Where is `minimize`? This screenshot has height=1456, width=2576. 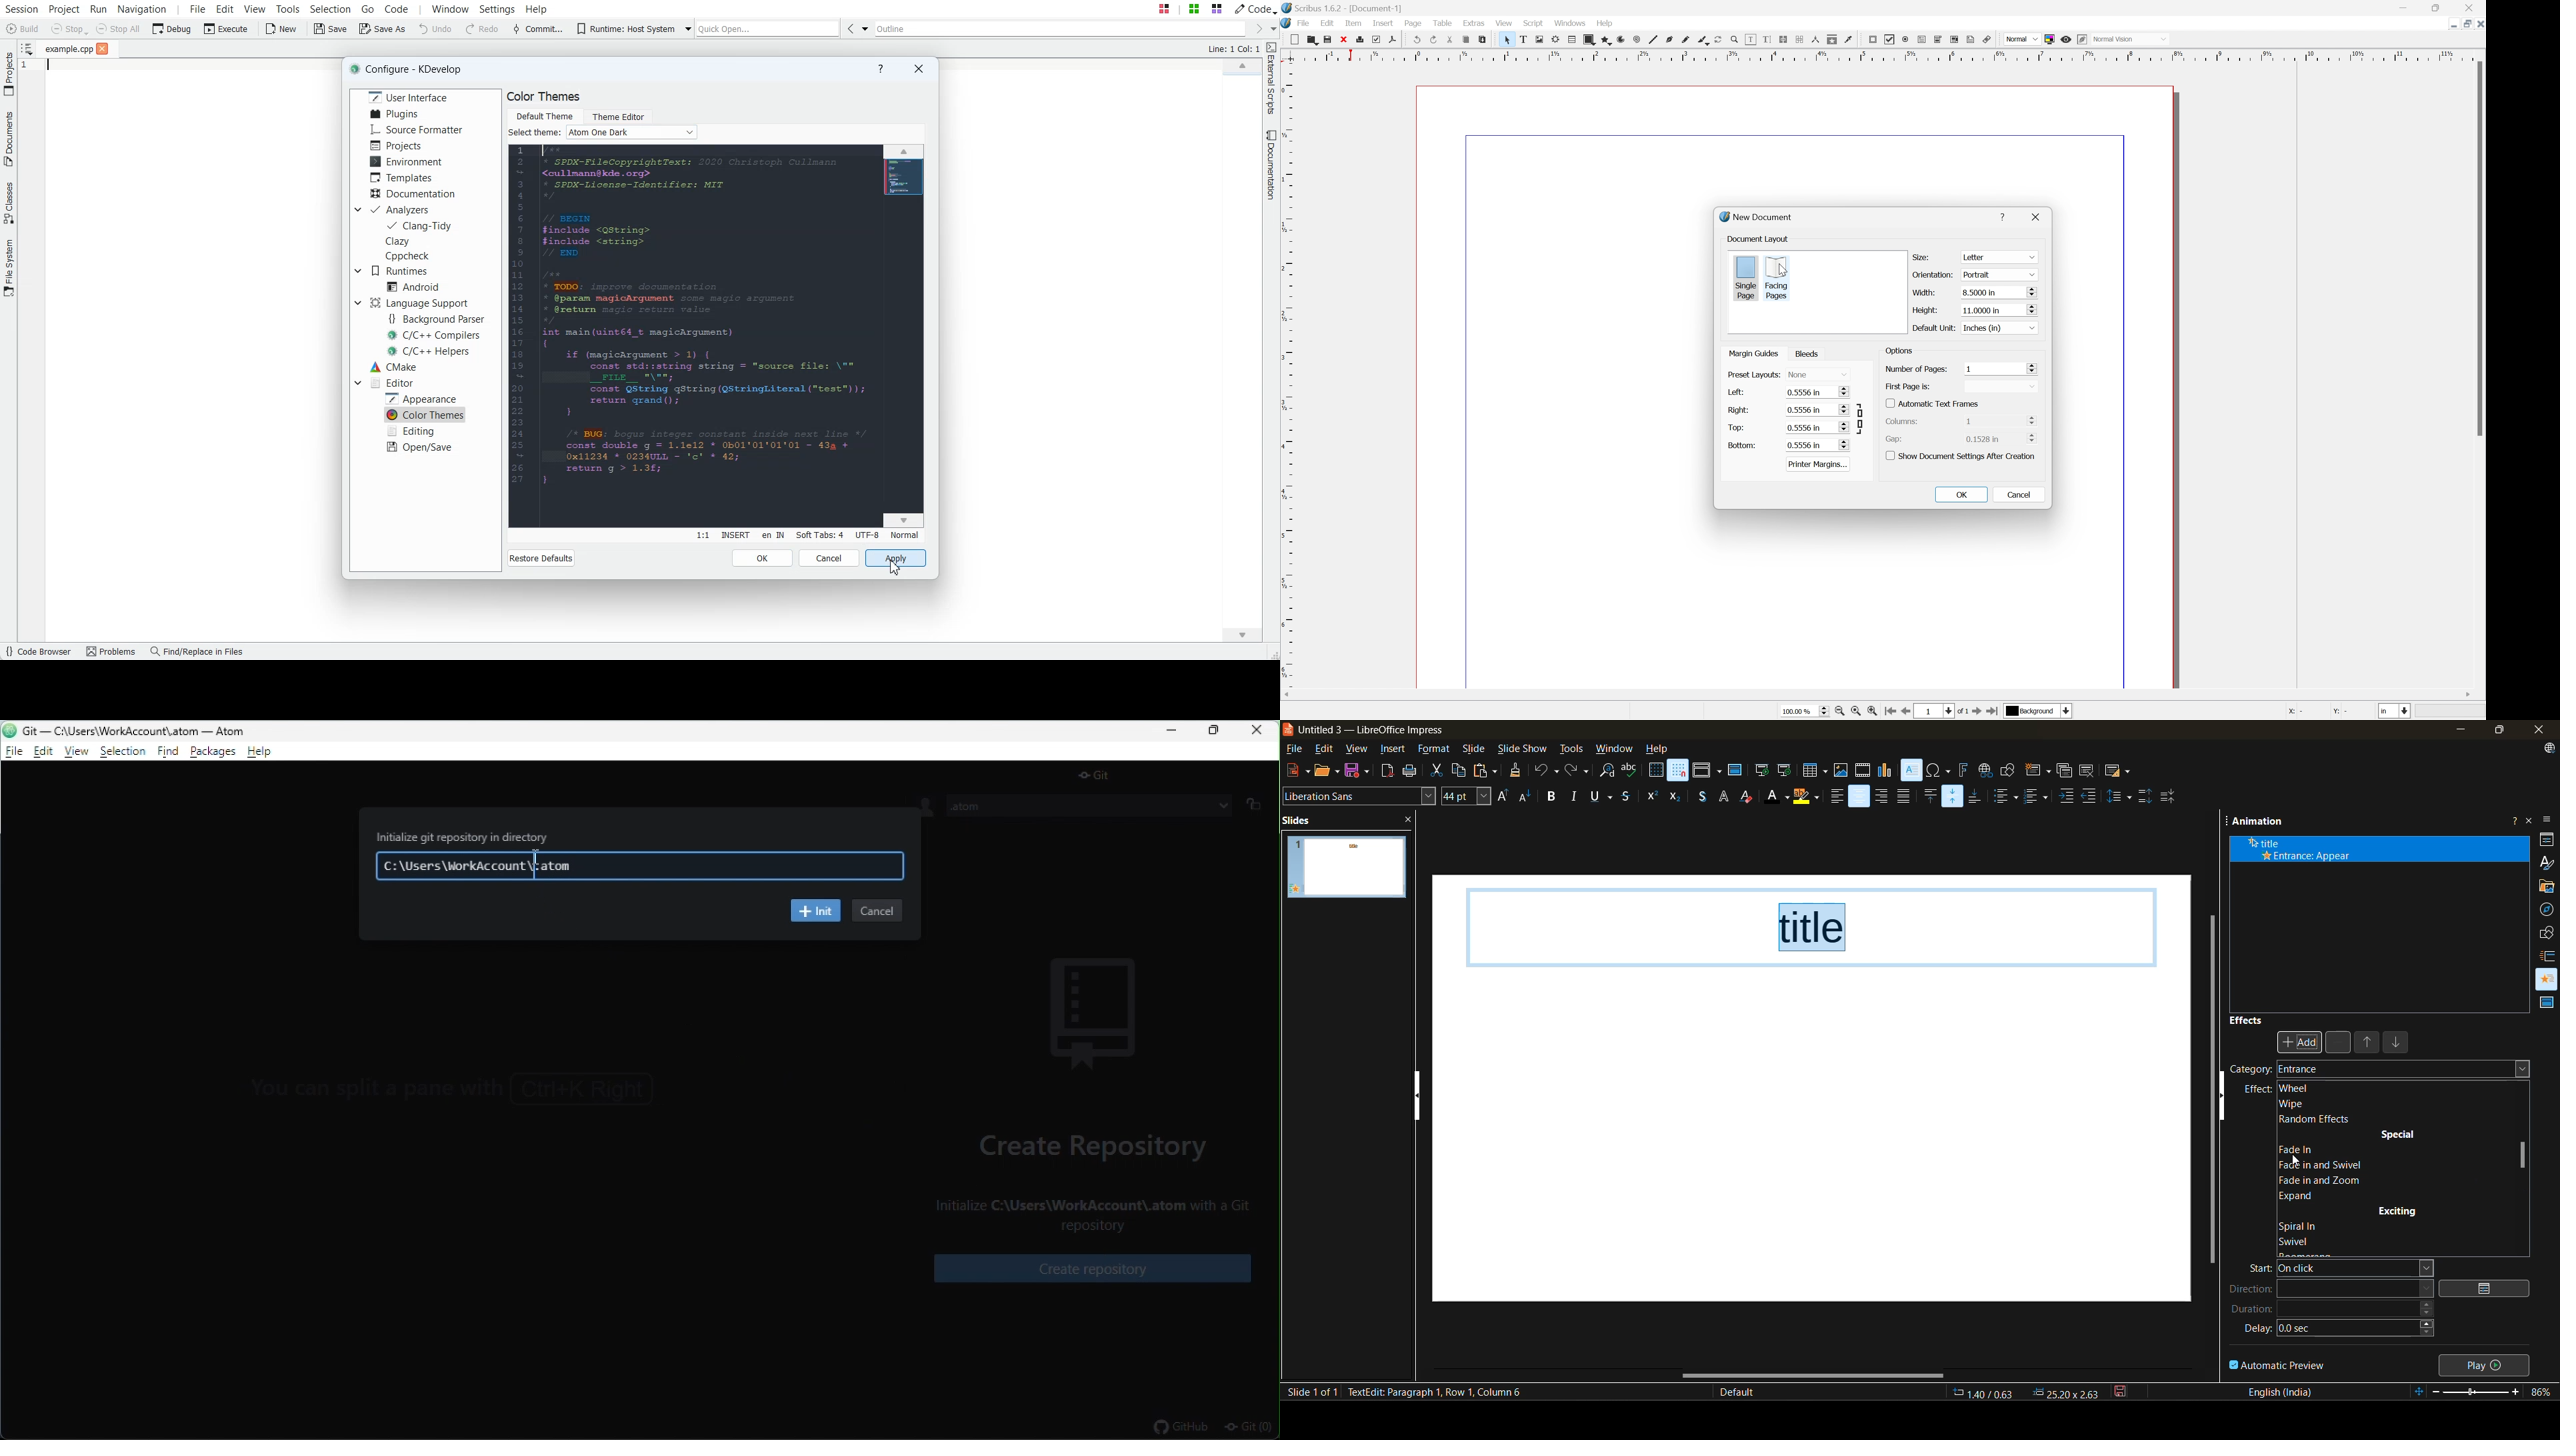
minimize is located at coordinates (2459, 729).